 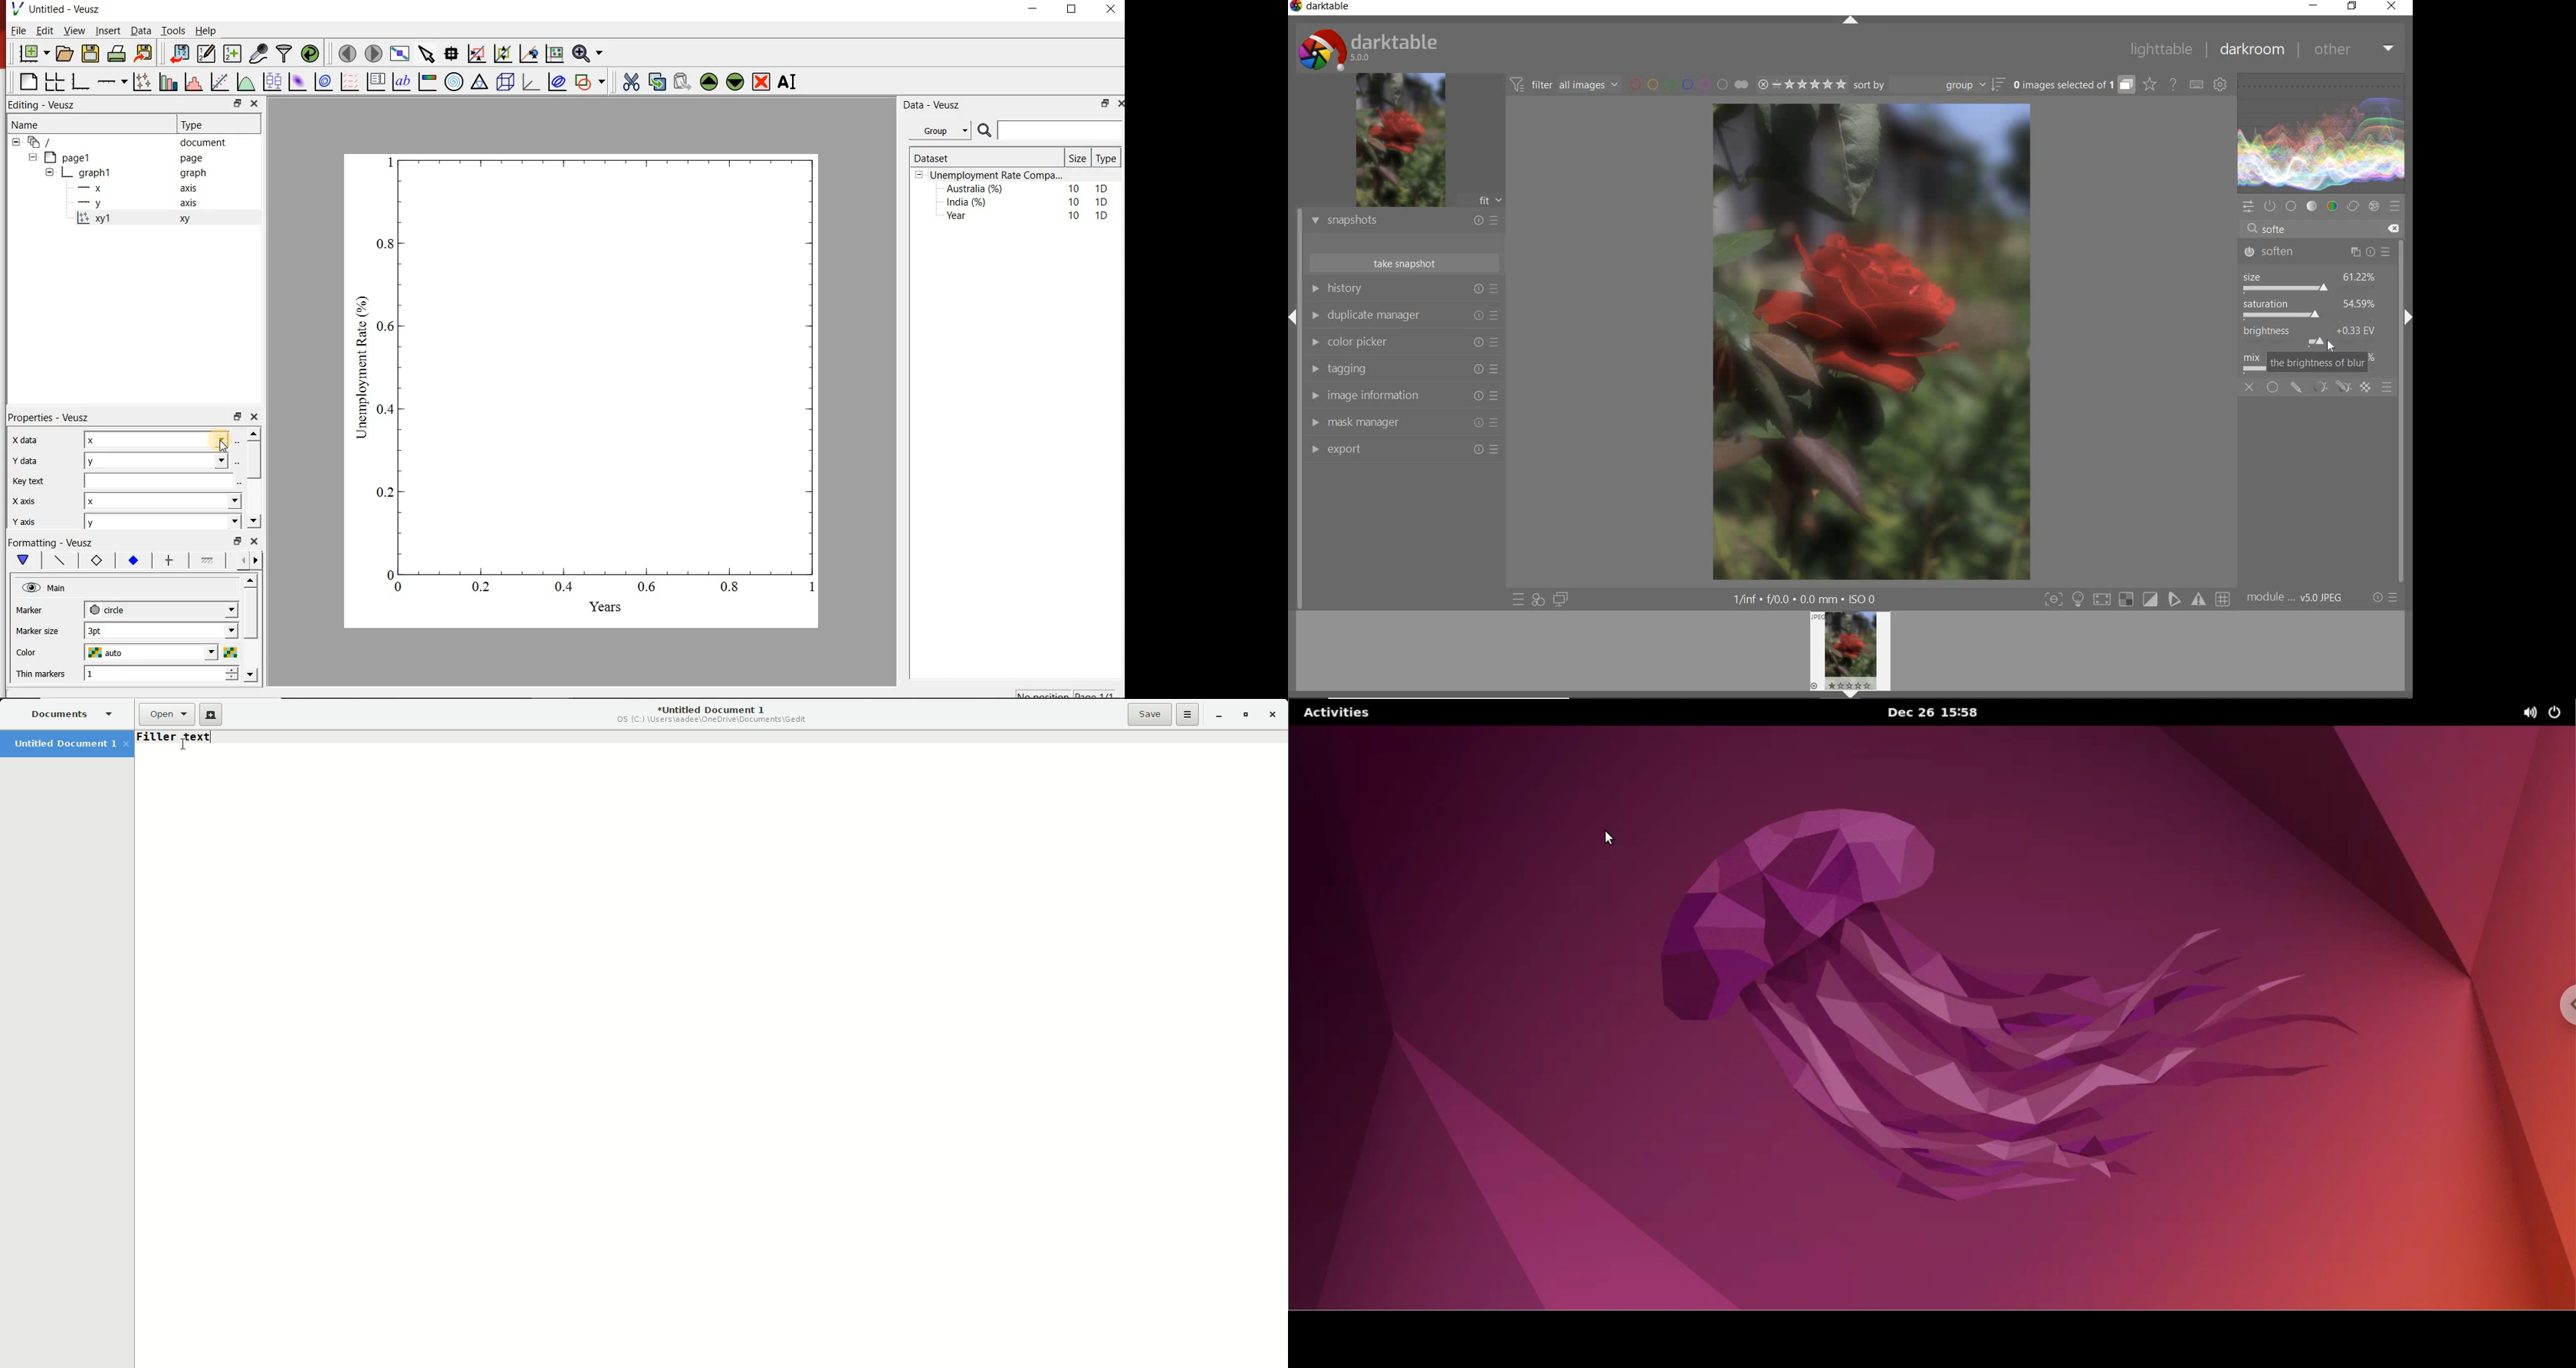 I want to click on quick access to presets, so click(x=1518, y=600).